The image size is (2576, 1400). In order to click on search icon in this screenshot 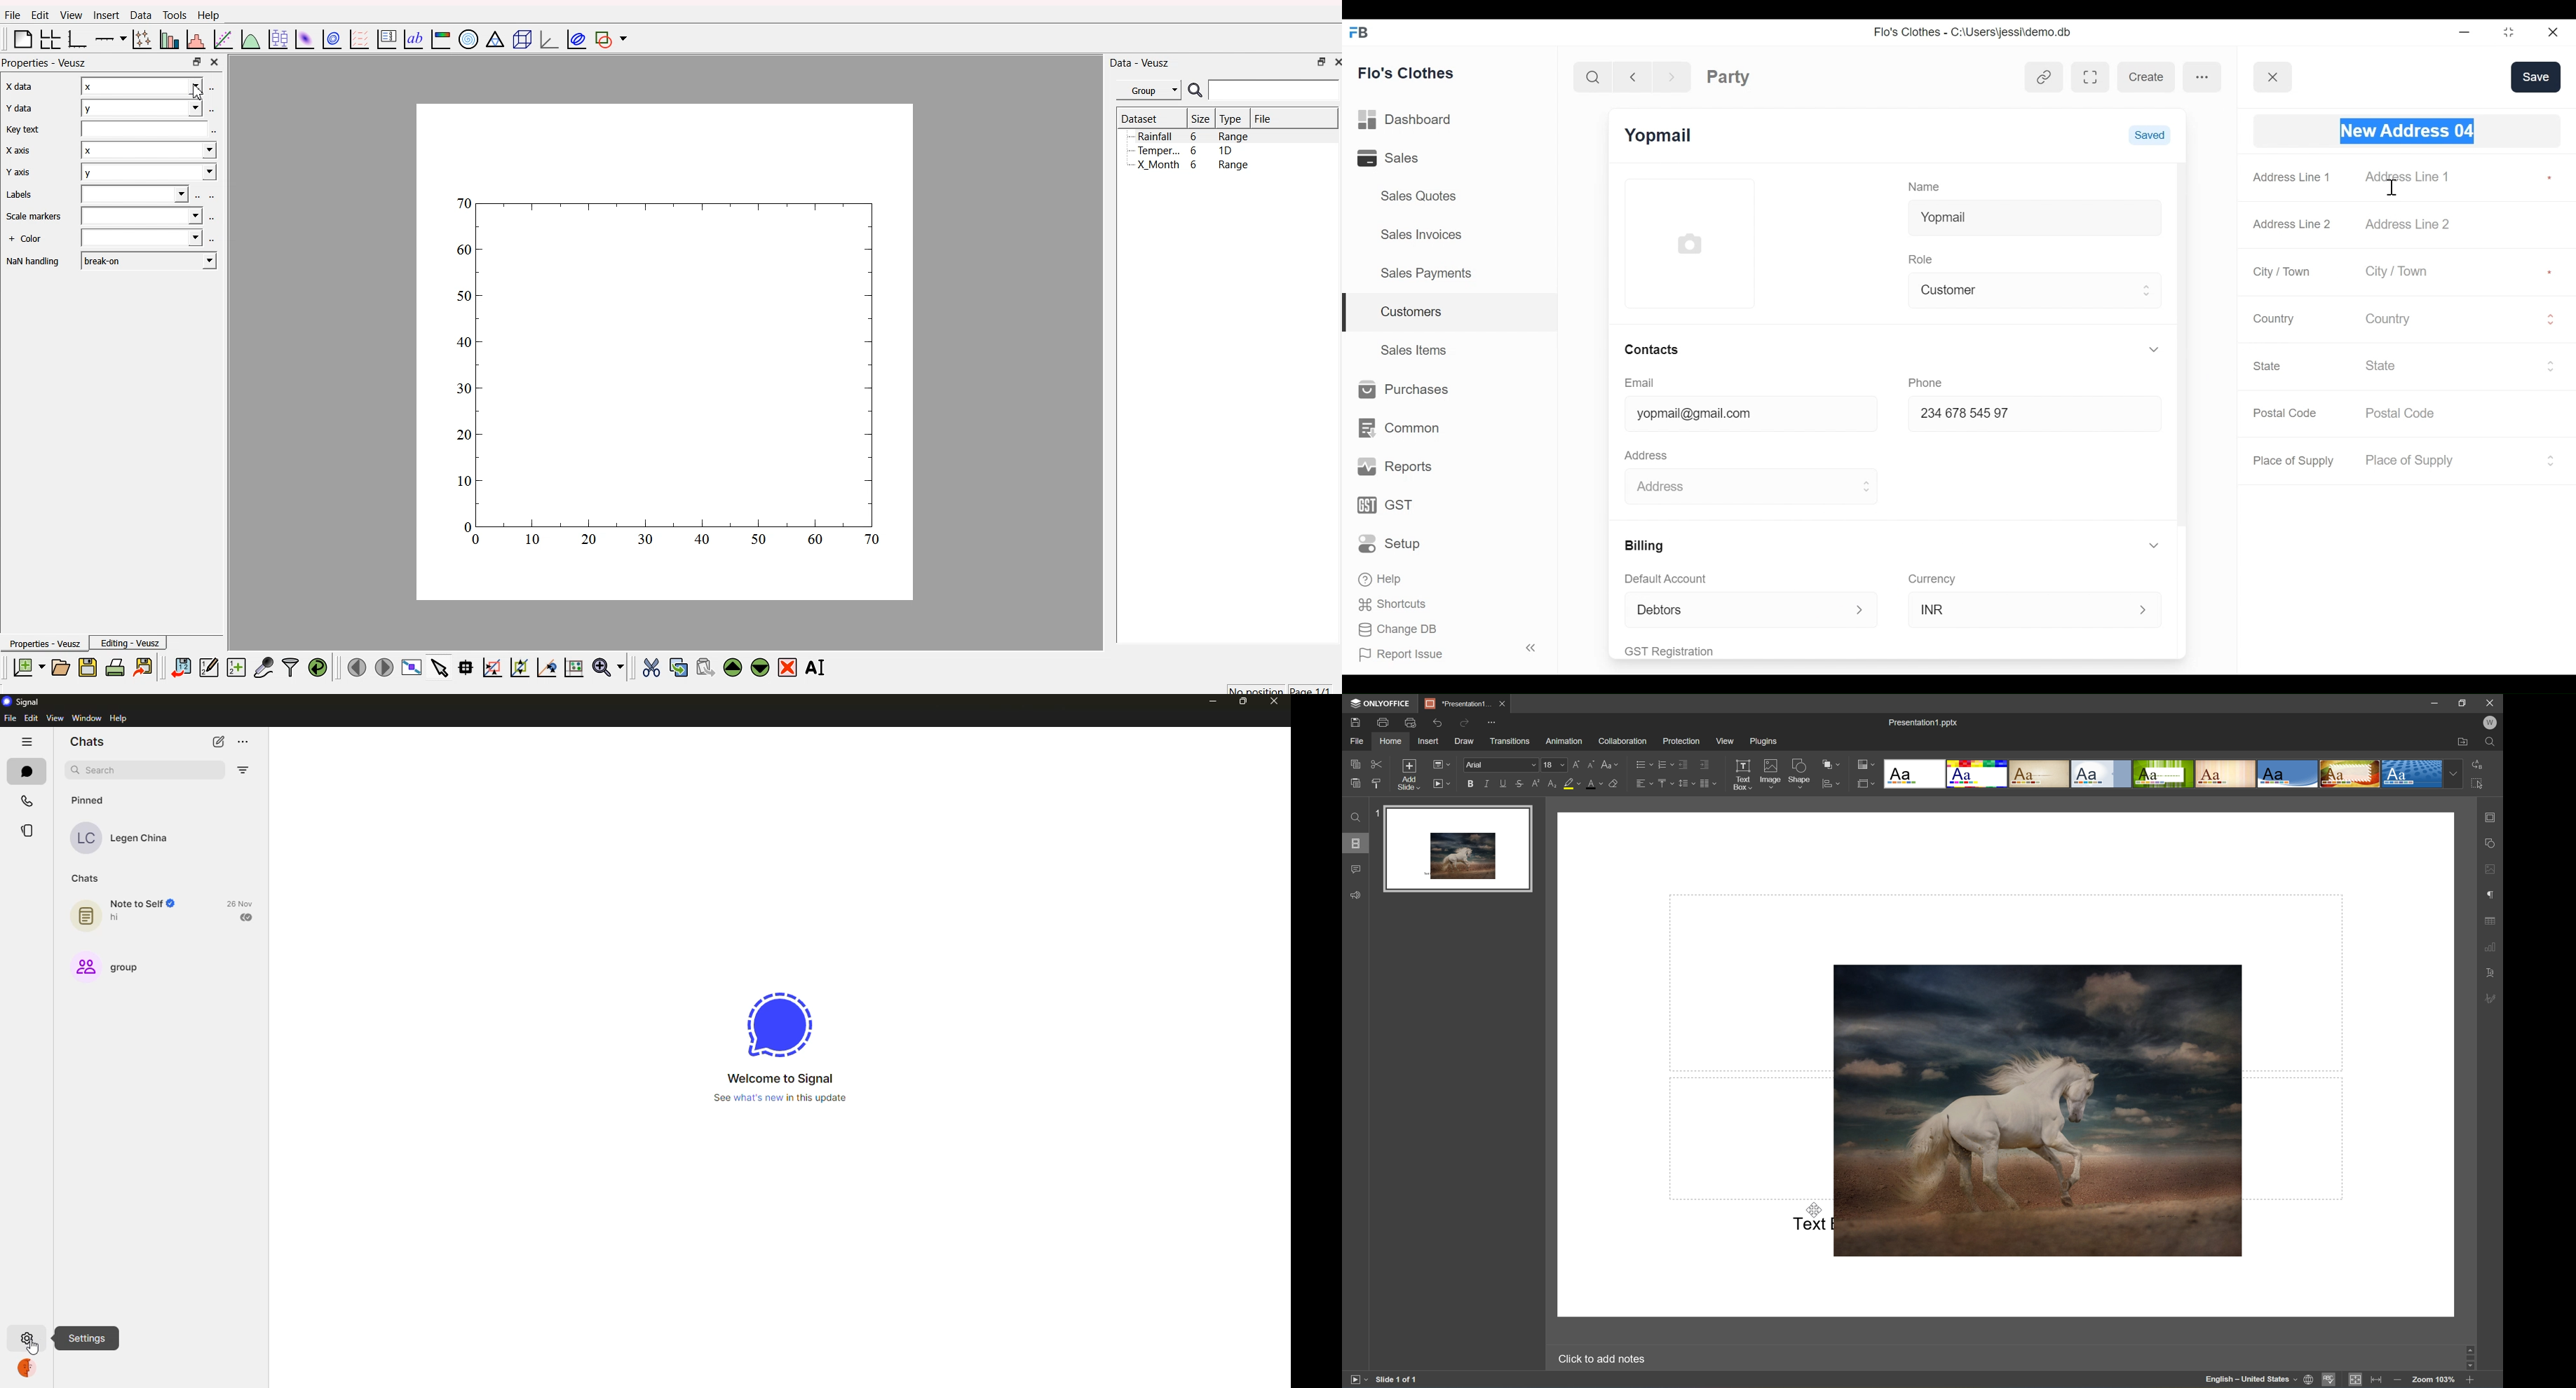, I will do `click(1195, 90)`.